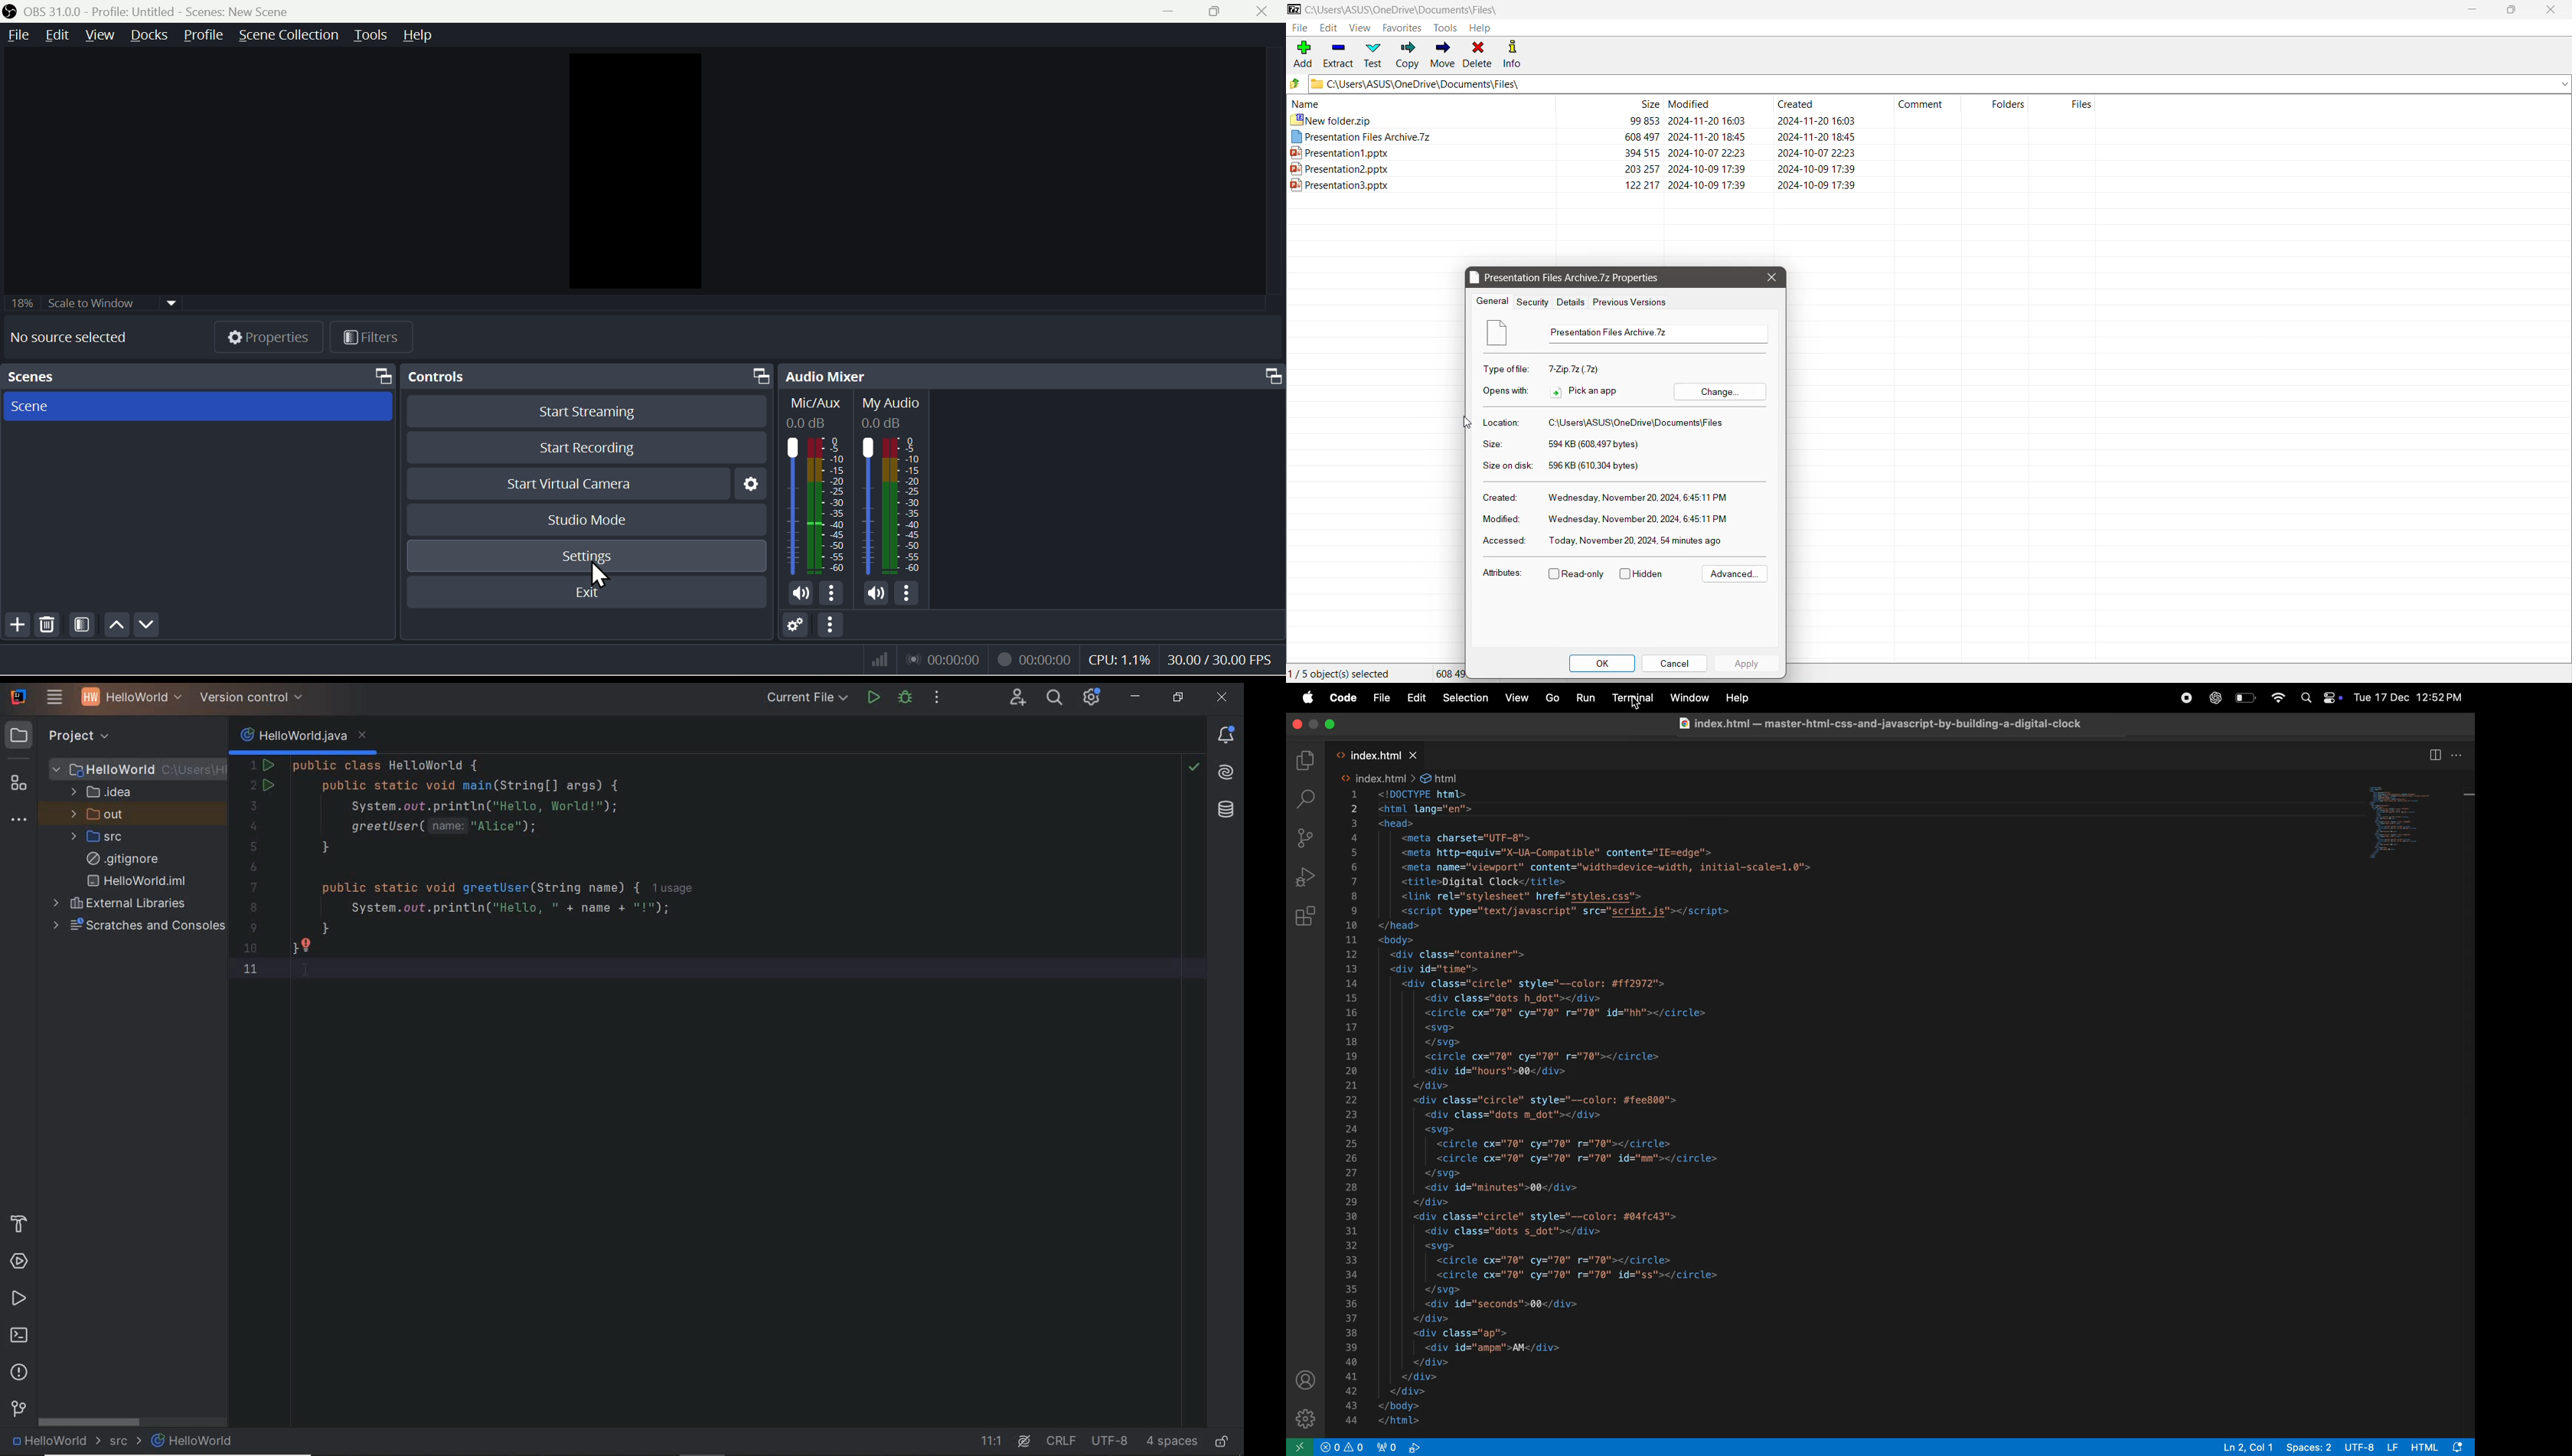 The height and width of the screenshot is (1456, 2576). I want to click on View, so click(1360, 28).